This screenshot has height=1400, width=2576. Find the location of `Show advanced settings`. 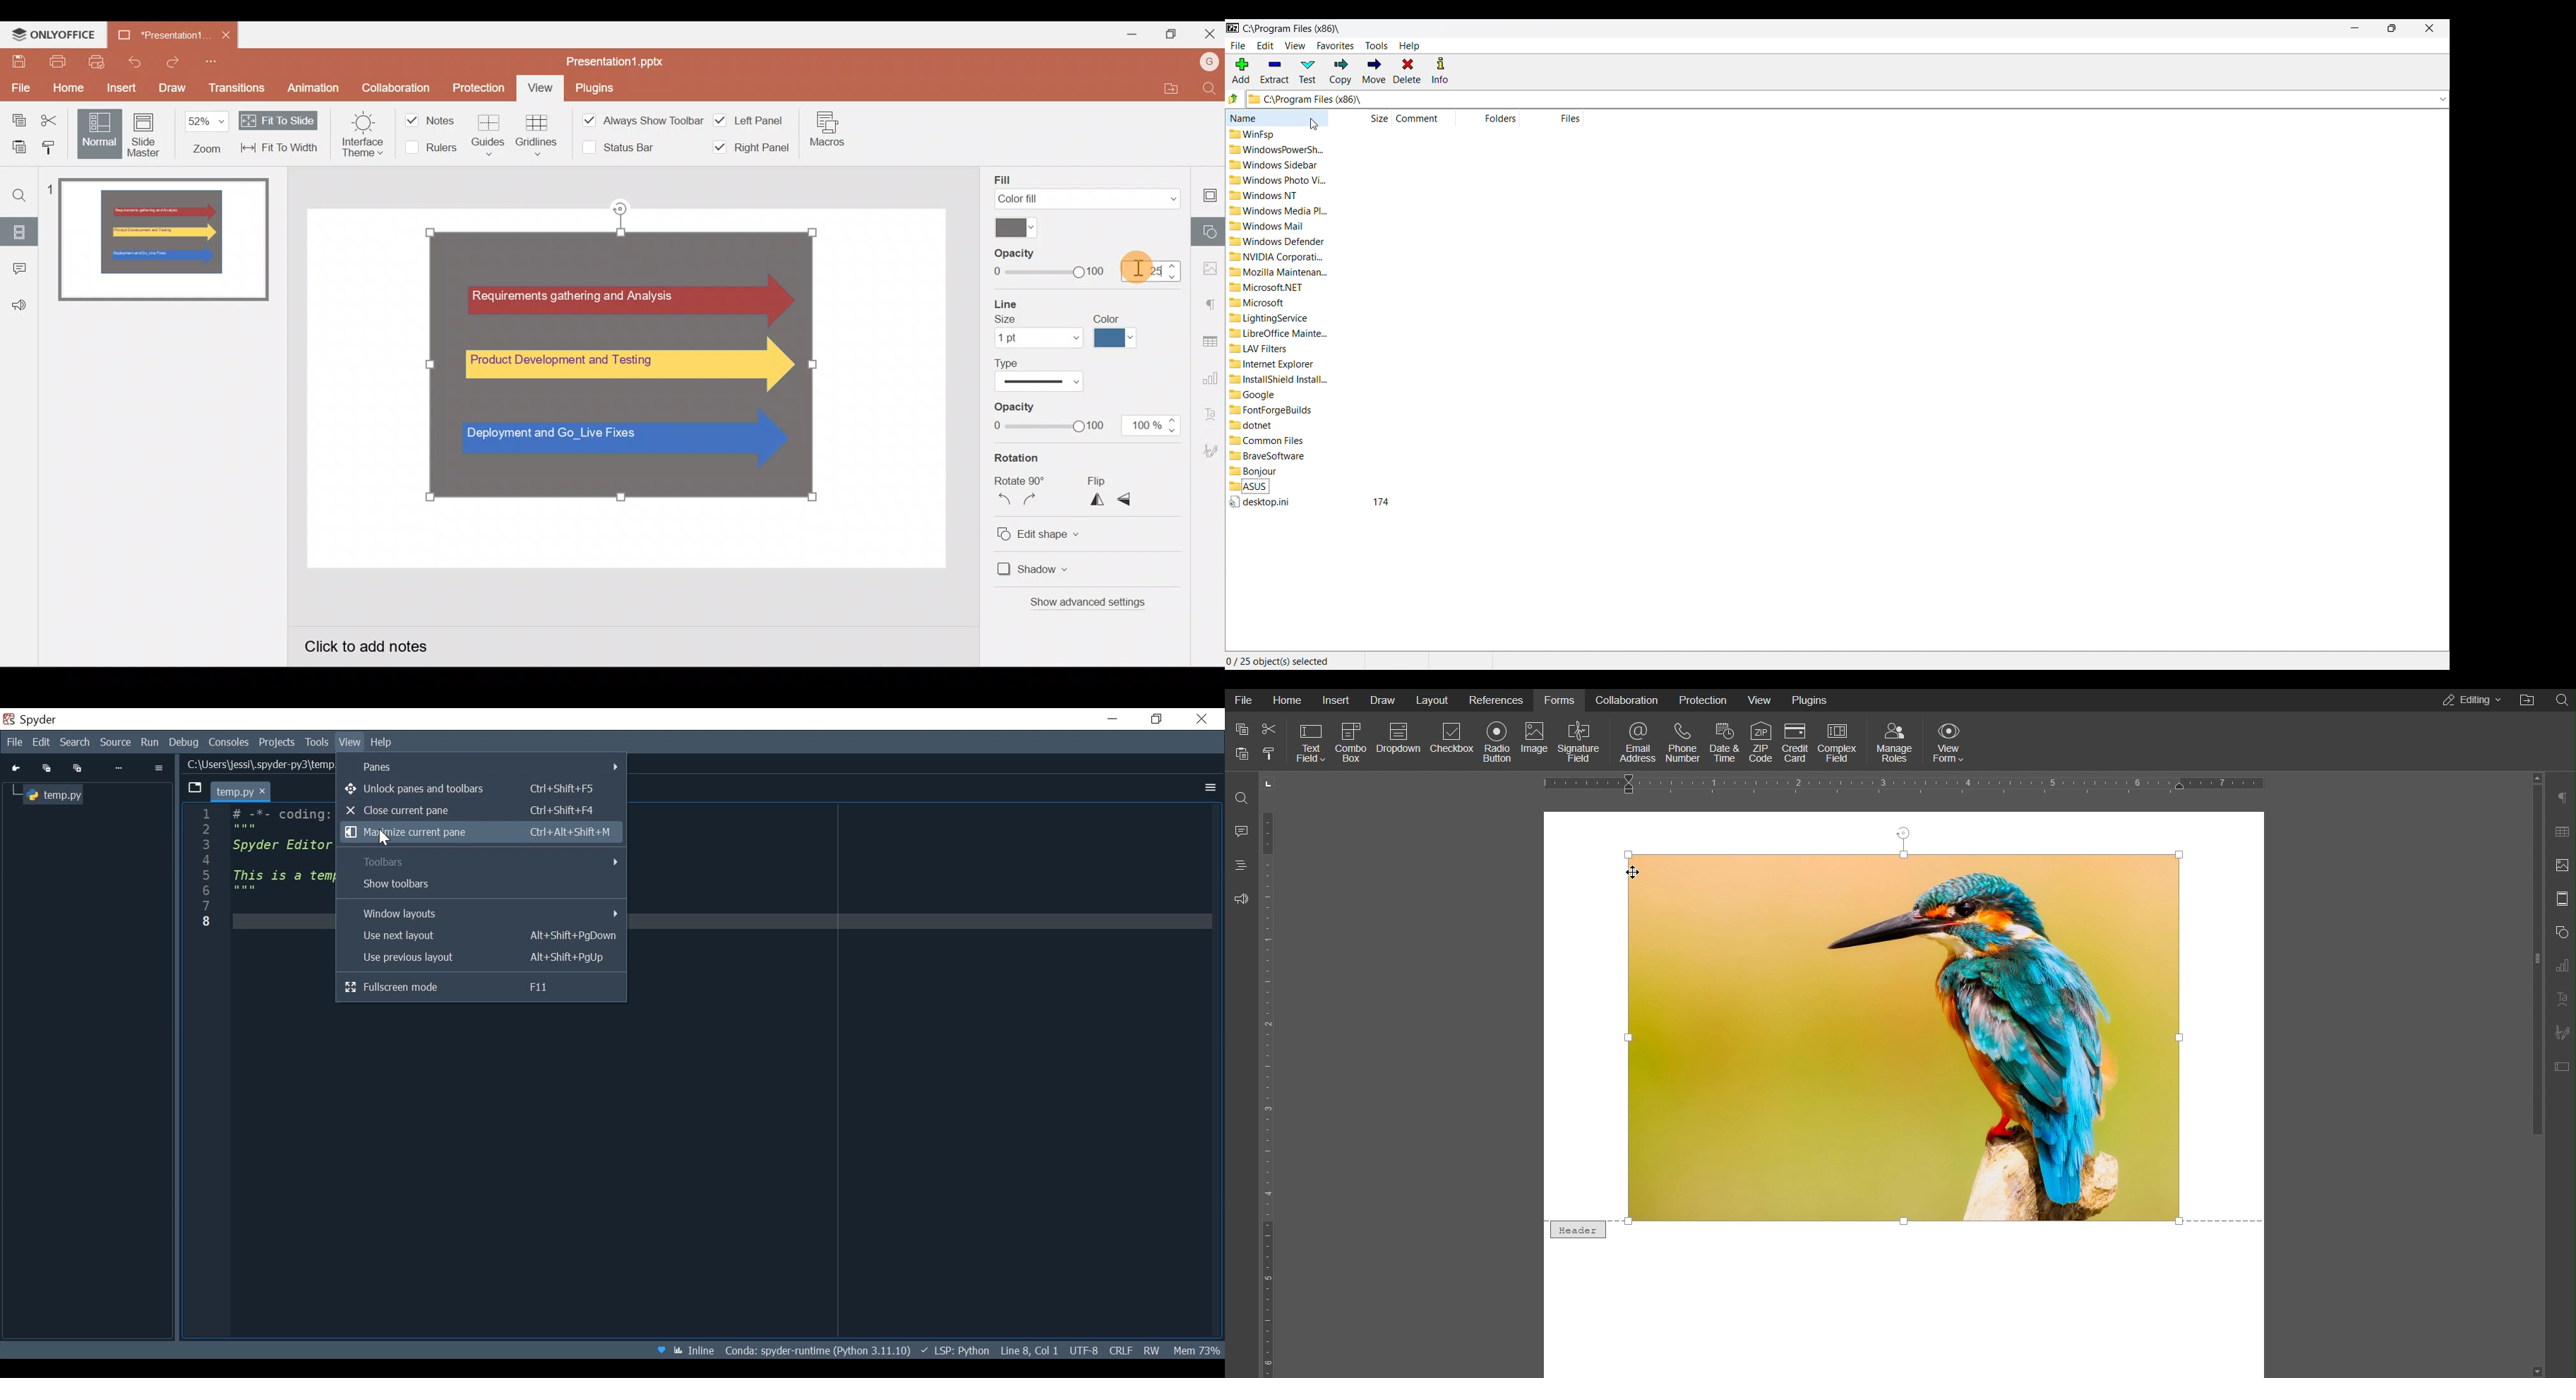

Show advanced settings is located at coordinates (1104, 604).